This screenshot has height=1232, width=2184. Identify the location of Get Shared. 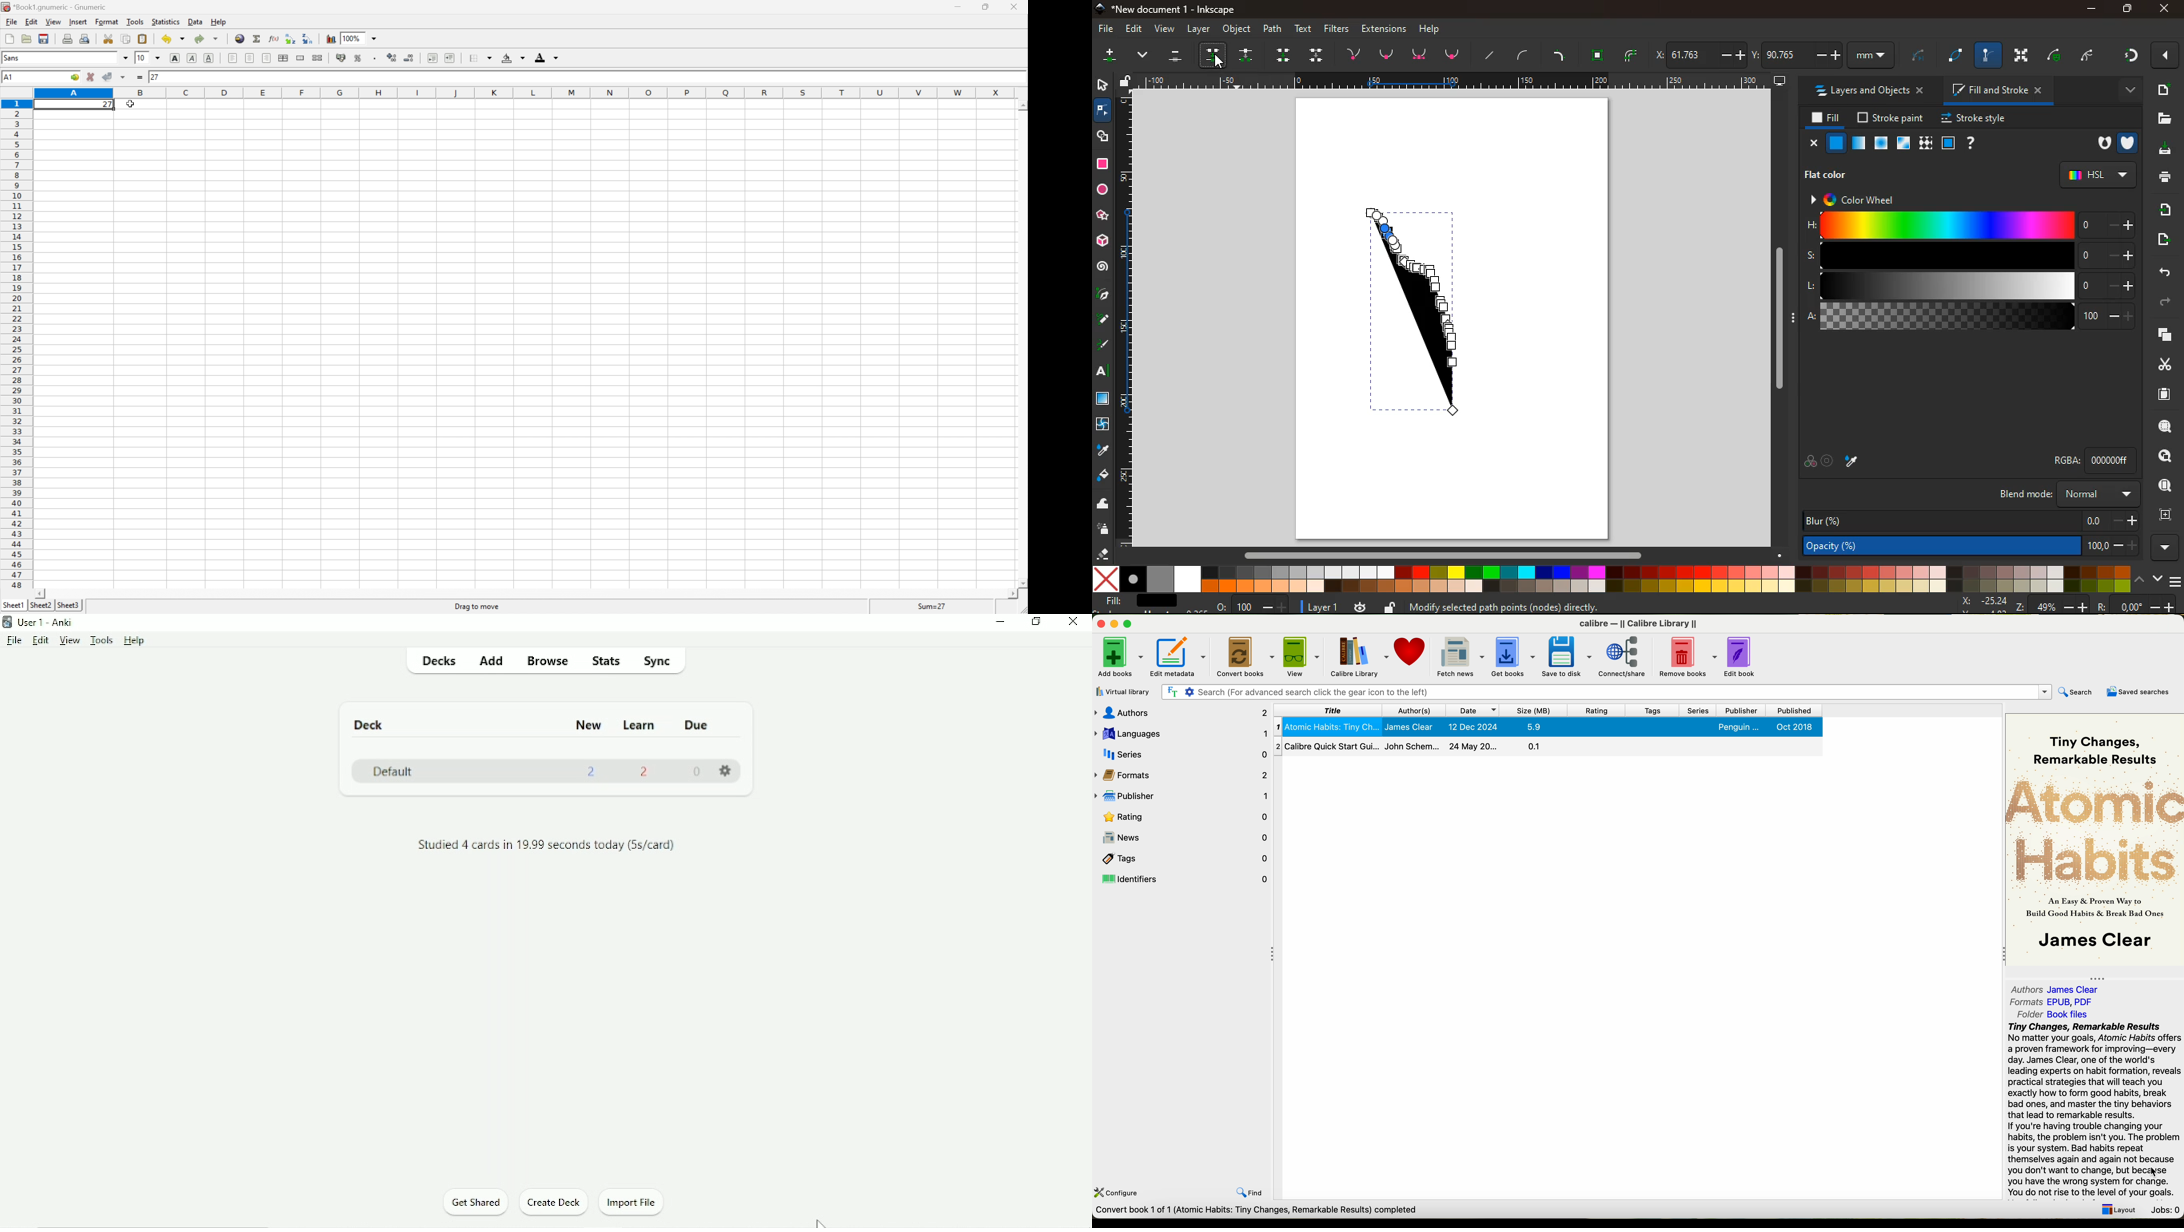
(476, 1201).